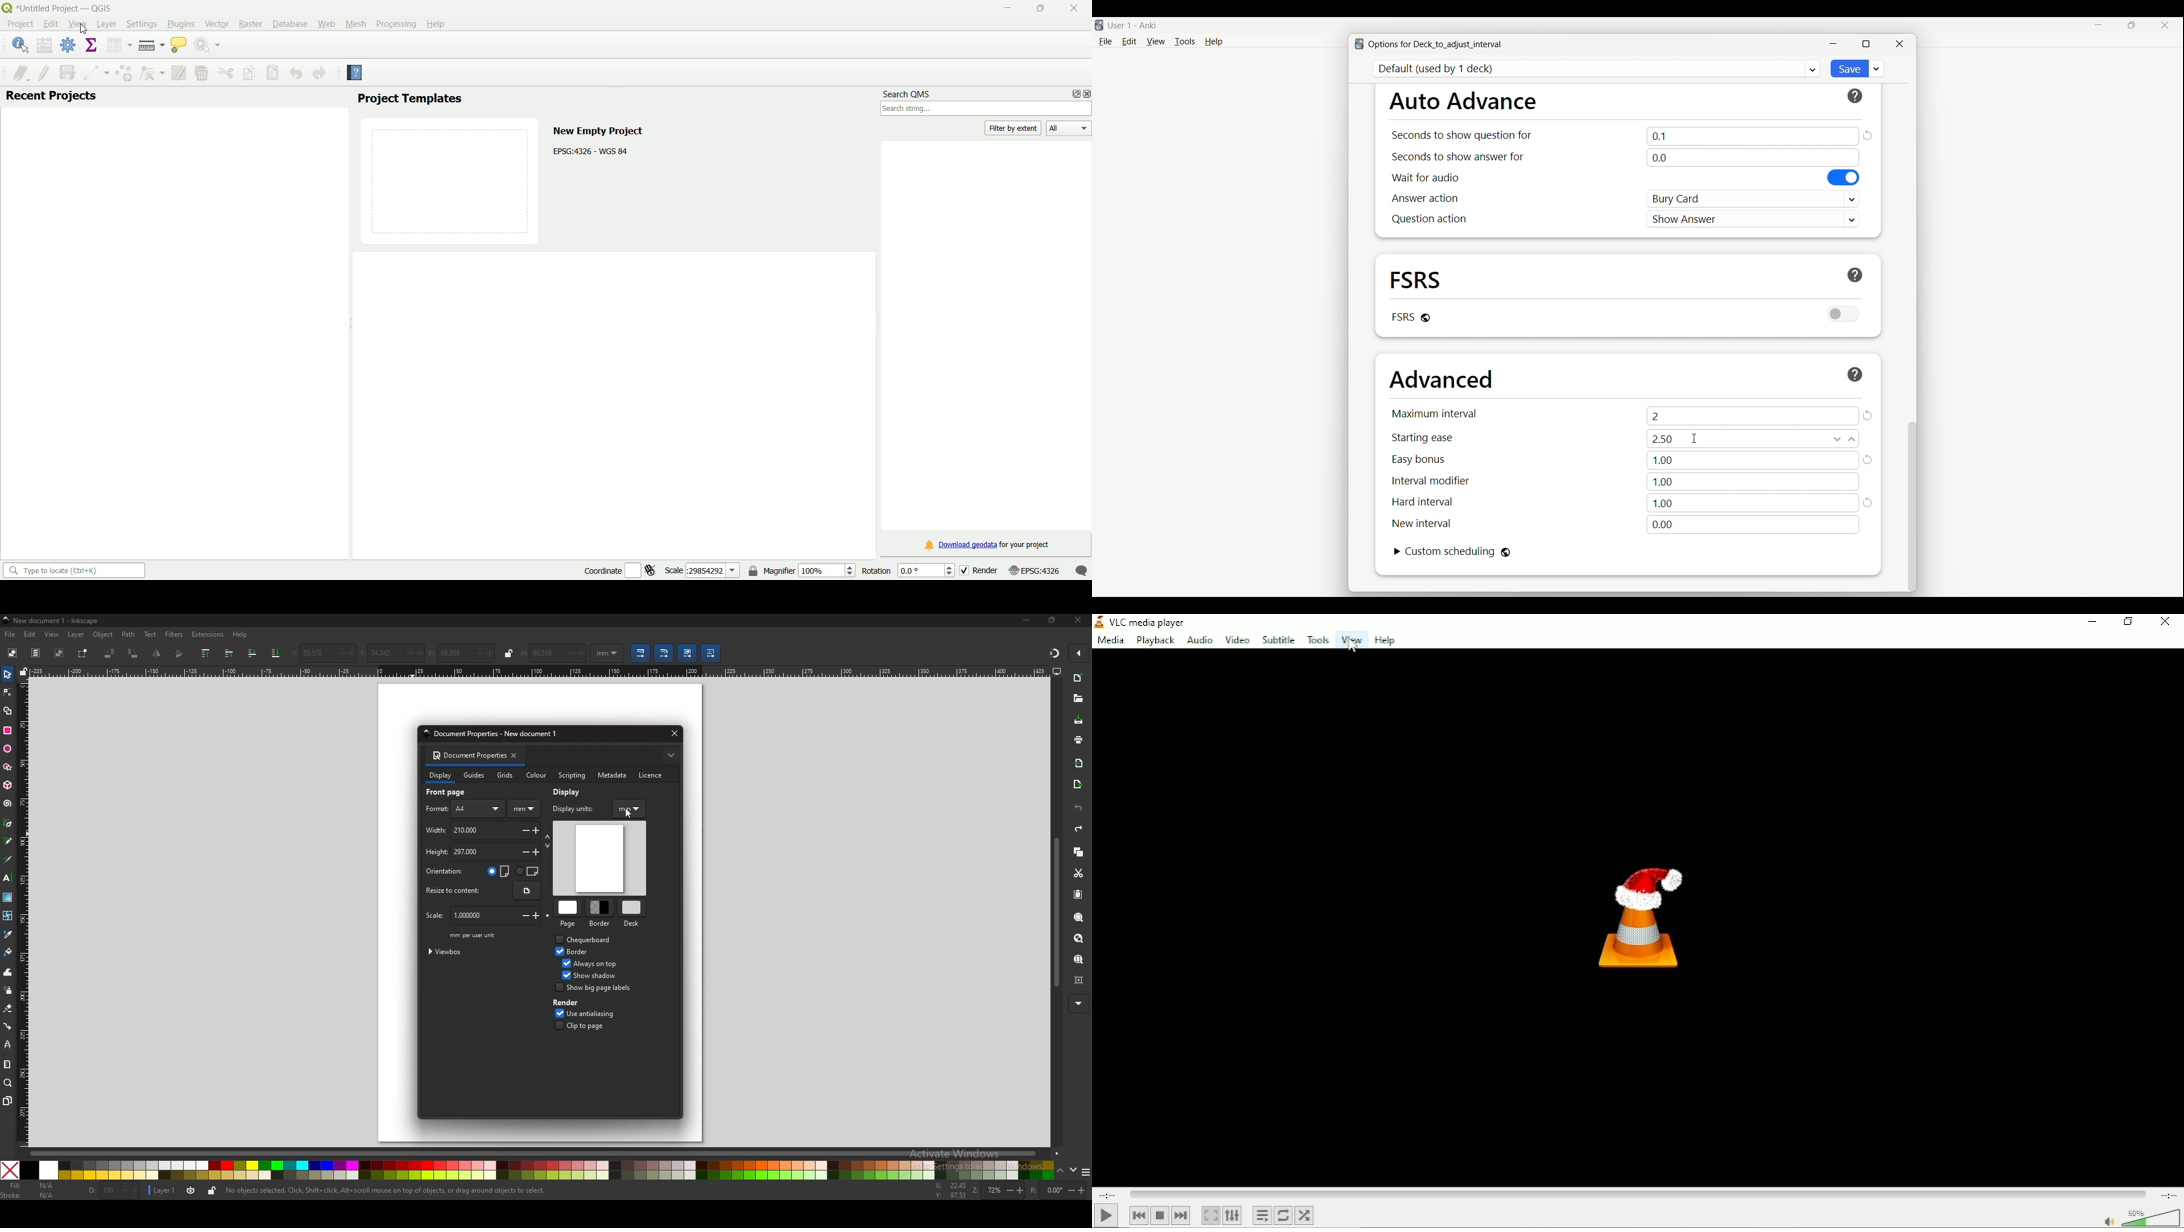 The width and height of the screenshot is (2184, 1232). I want to click on toggle extents, so click(652, 570).